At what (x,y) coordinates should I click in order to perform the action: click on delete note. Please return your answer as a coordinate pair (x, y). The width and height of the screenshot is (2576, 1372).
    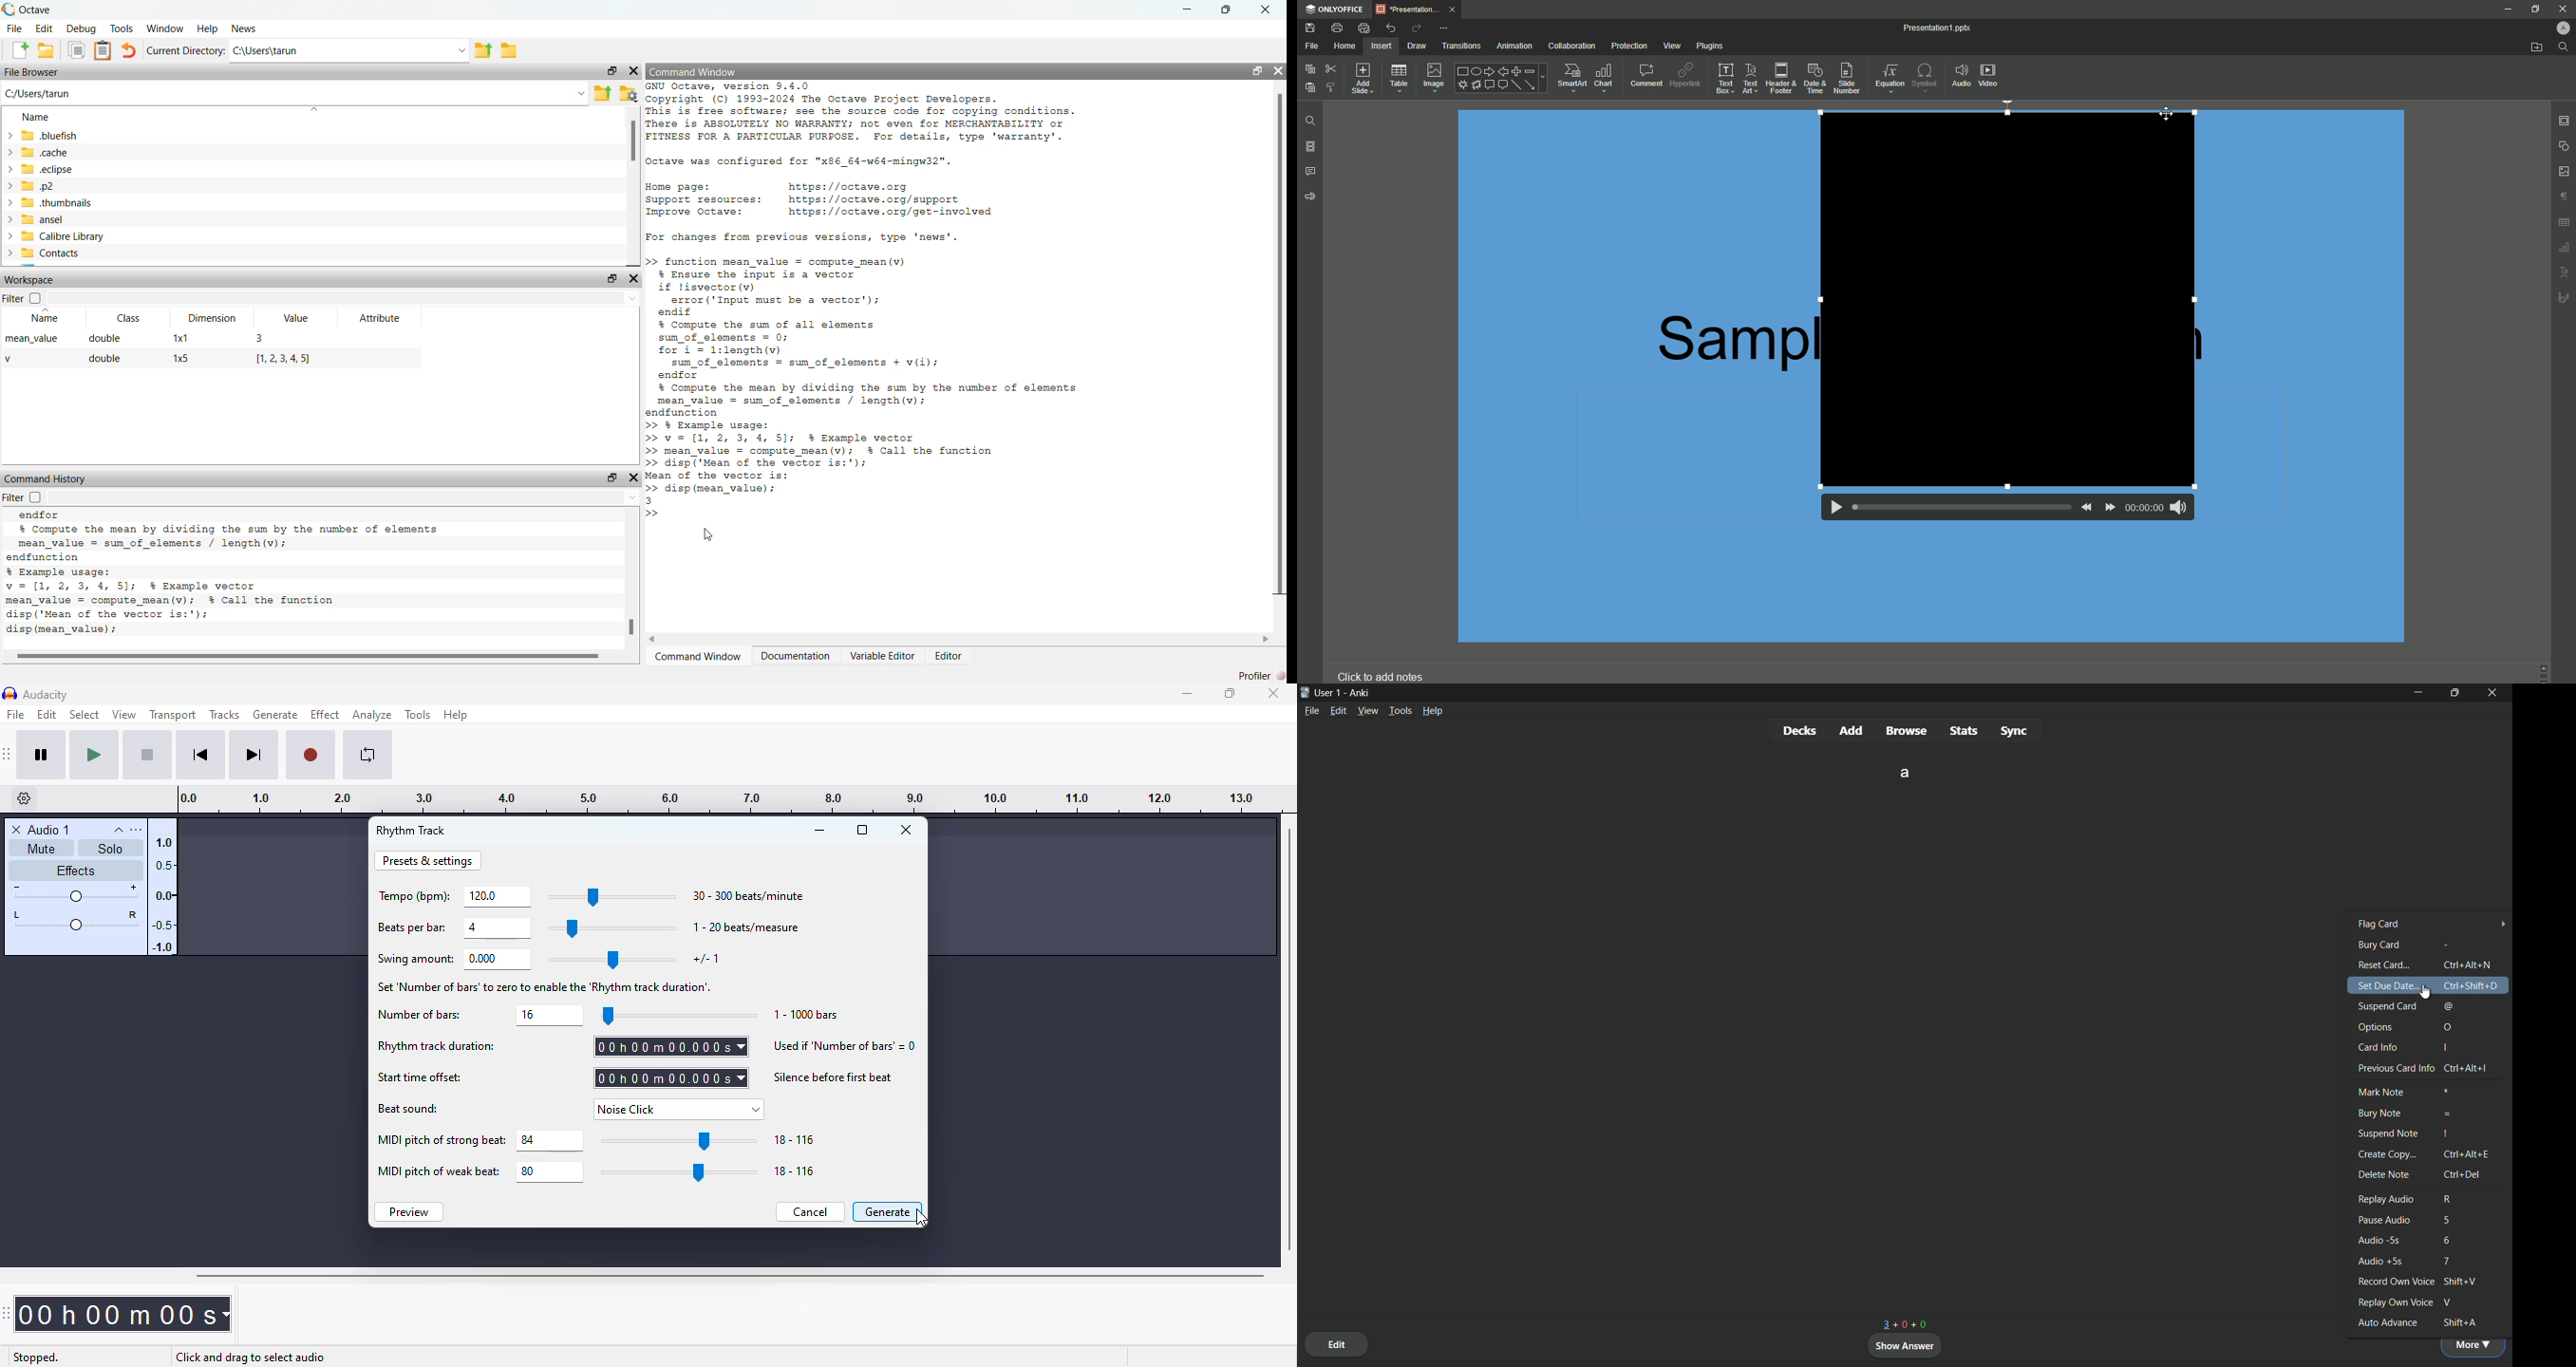
    Looking at the image, I should click on (2385, 1175).